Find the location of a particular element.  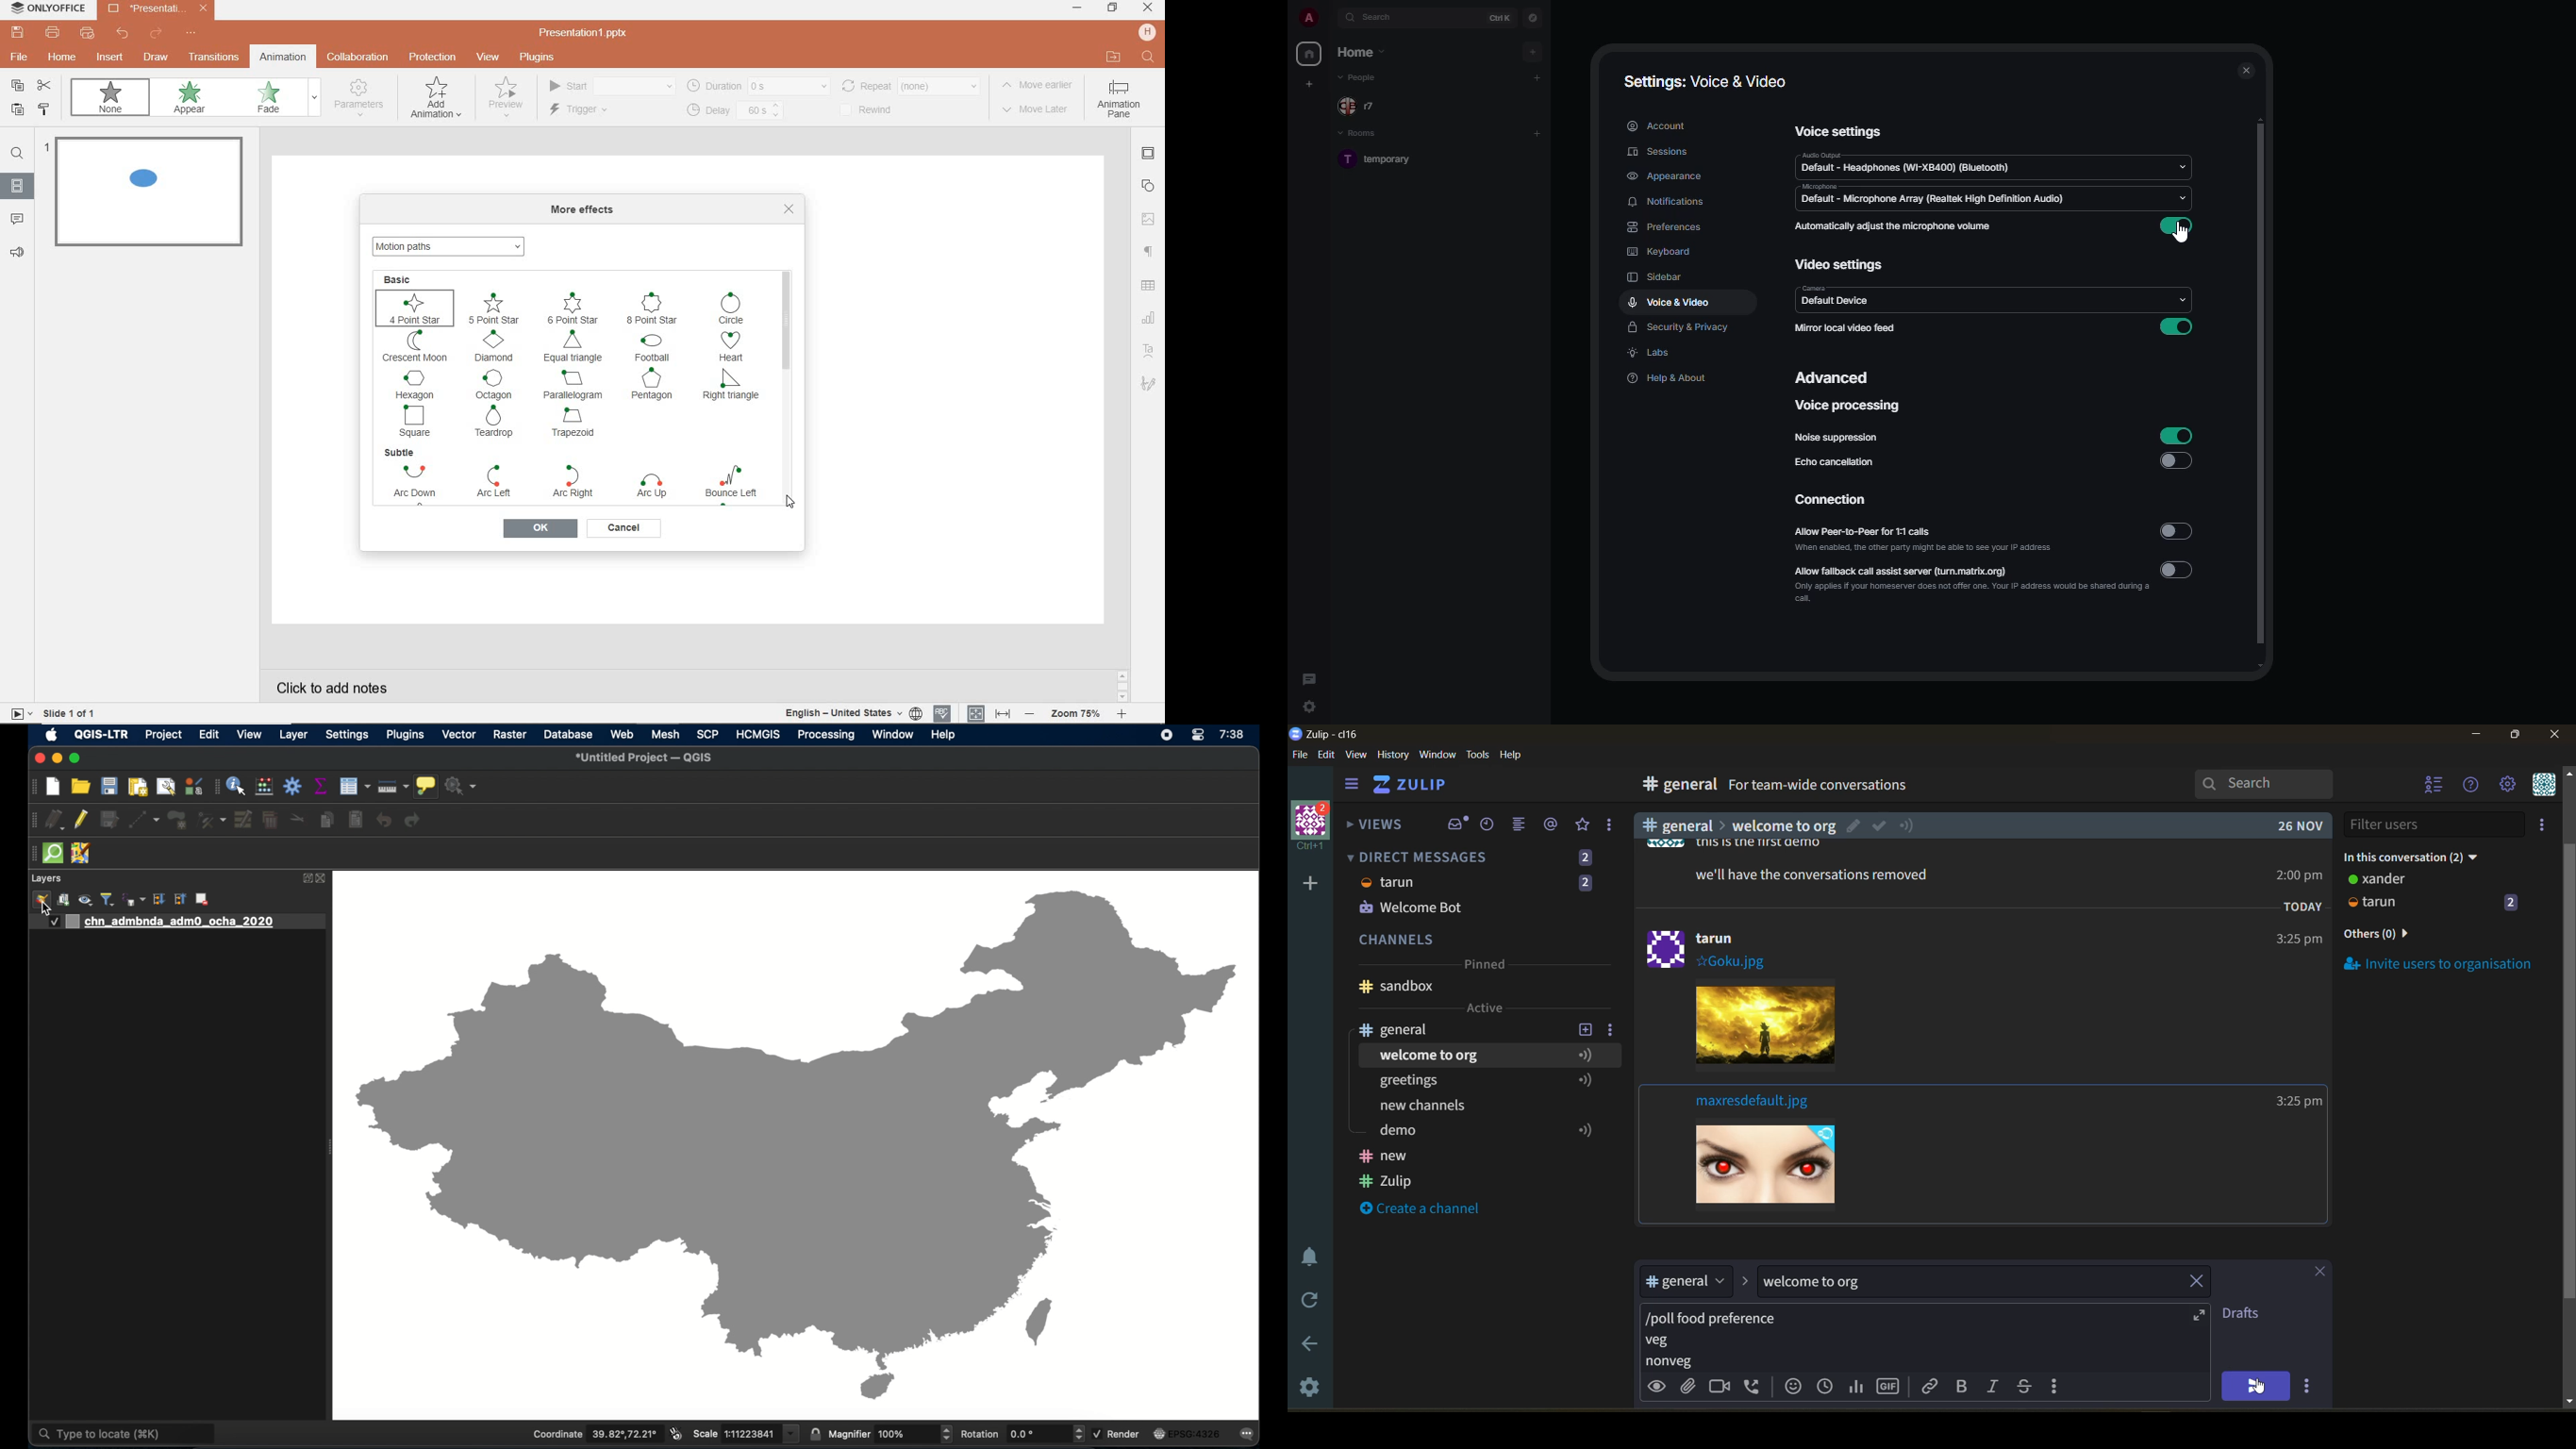

audio default is located at coordinates (1907, 164).